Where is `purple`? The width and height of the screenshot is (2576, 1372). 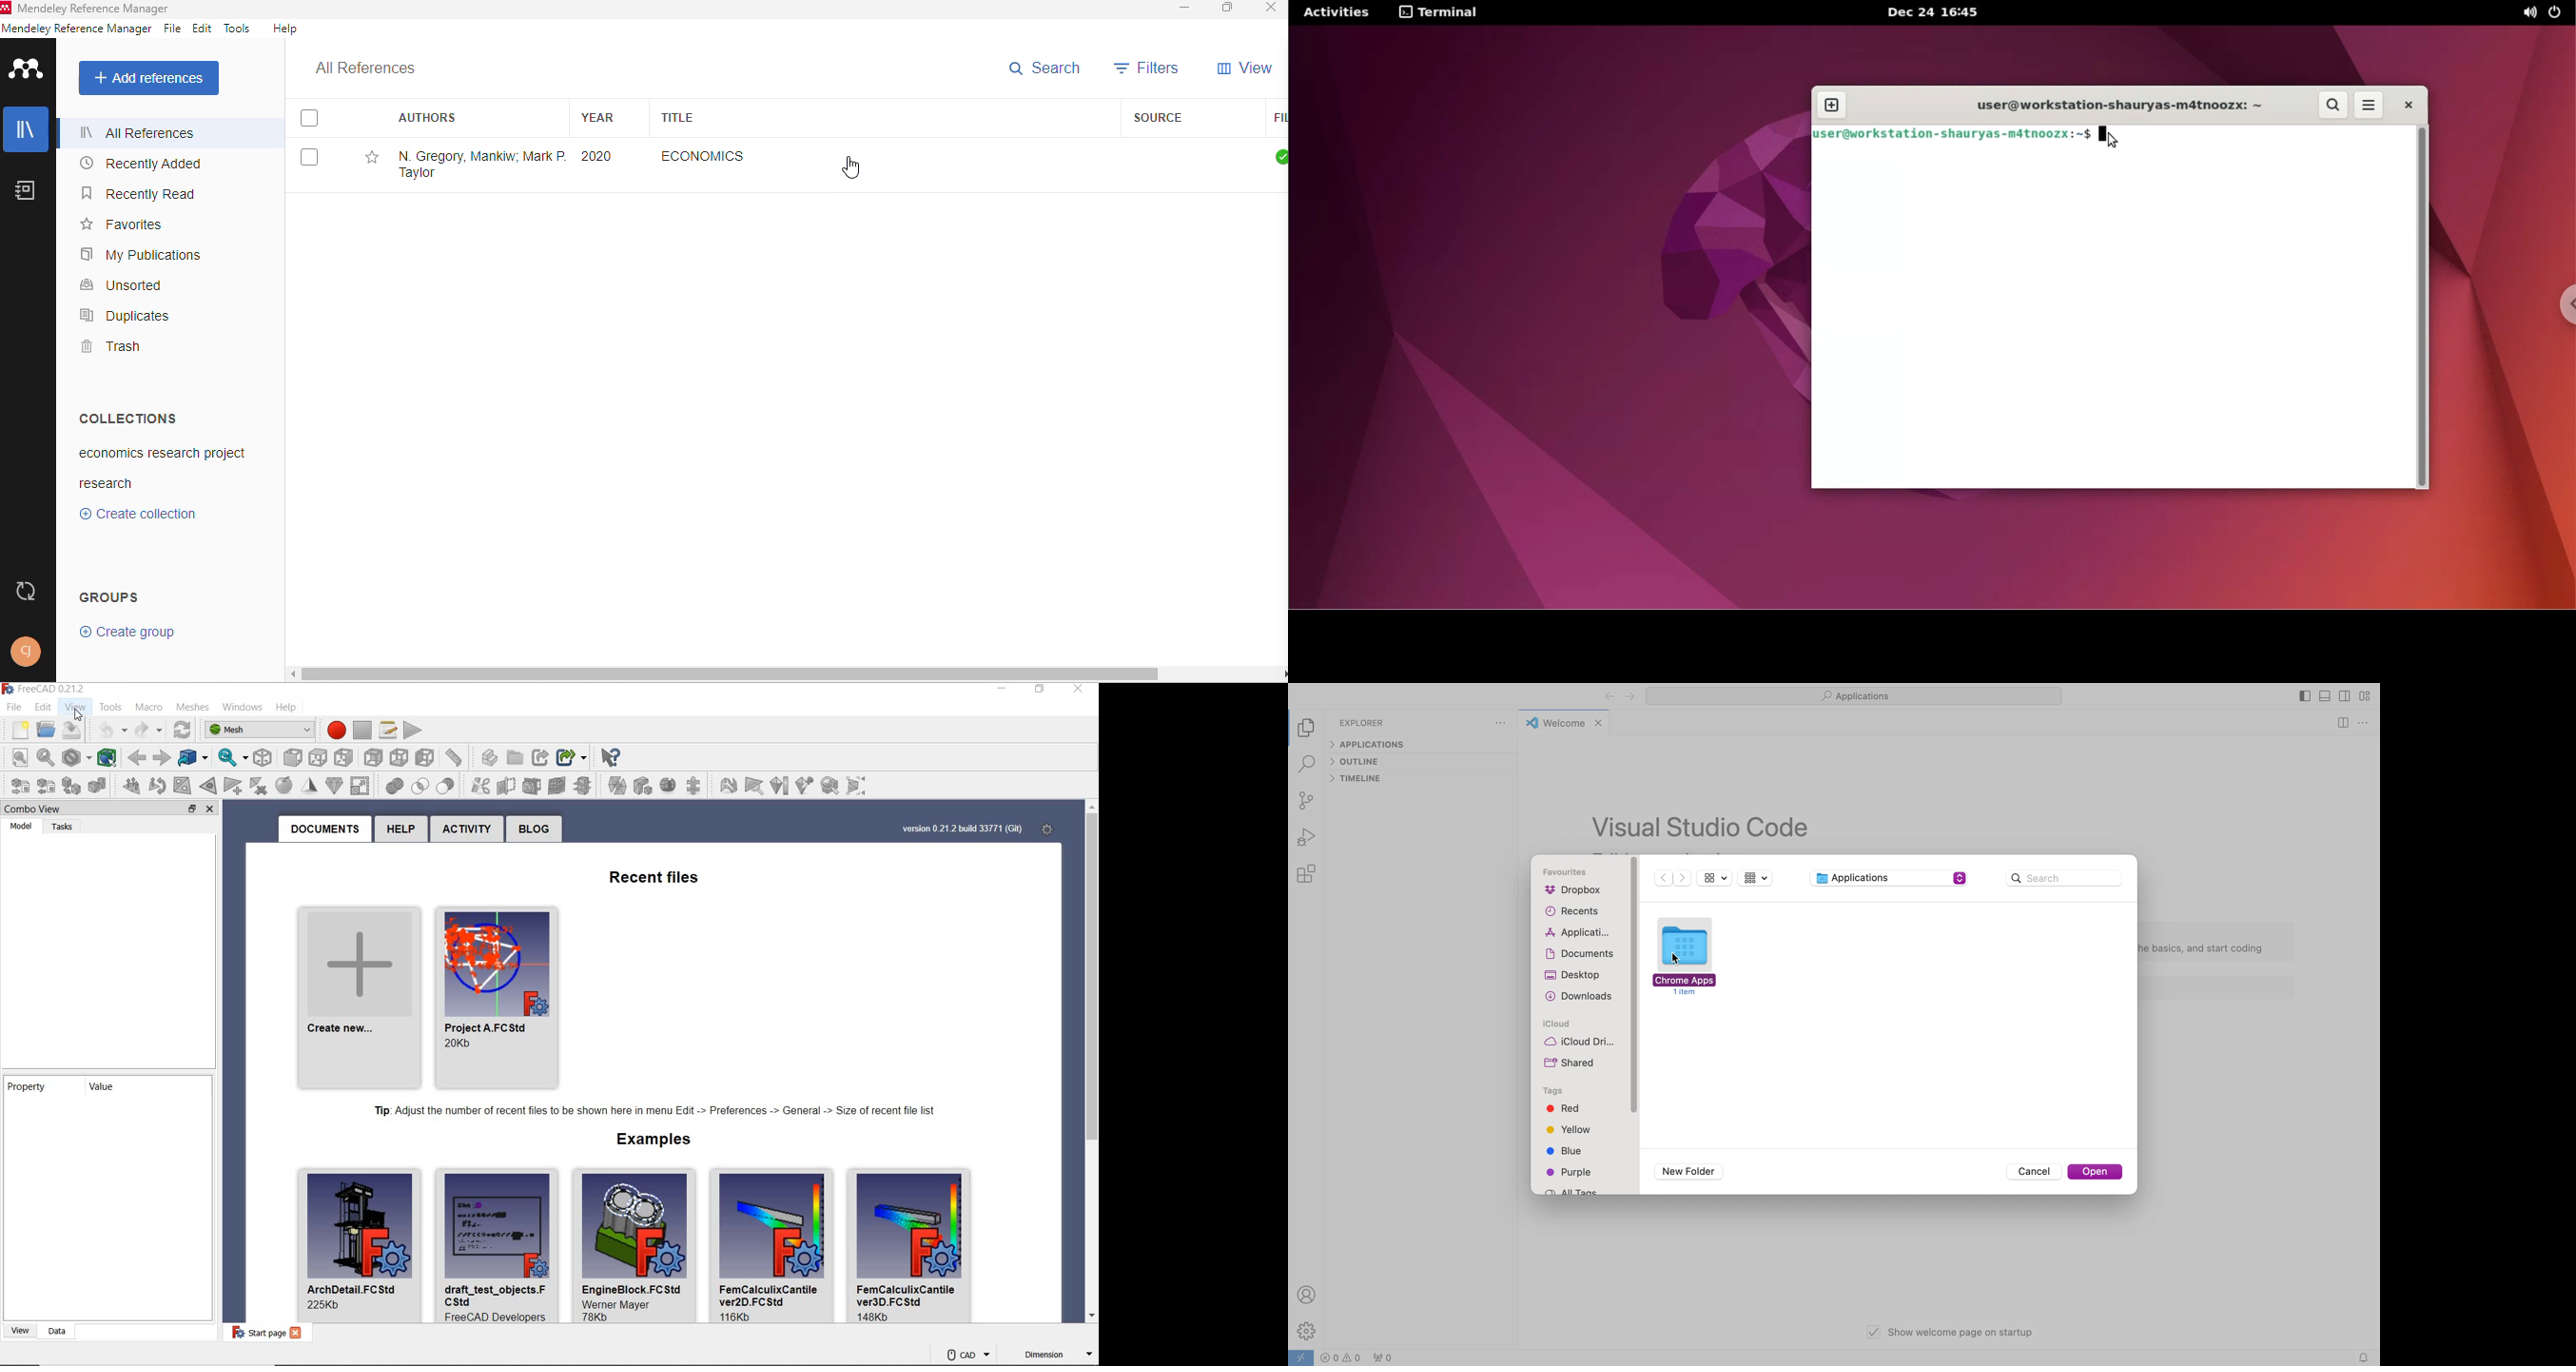 purple is located at coordinates (1572, 1172).